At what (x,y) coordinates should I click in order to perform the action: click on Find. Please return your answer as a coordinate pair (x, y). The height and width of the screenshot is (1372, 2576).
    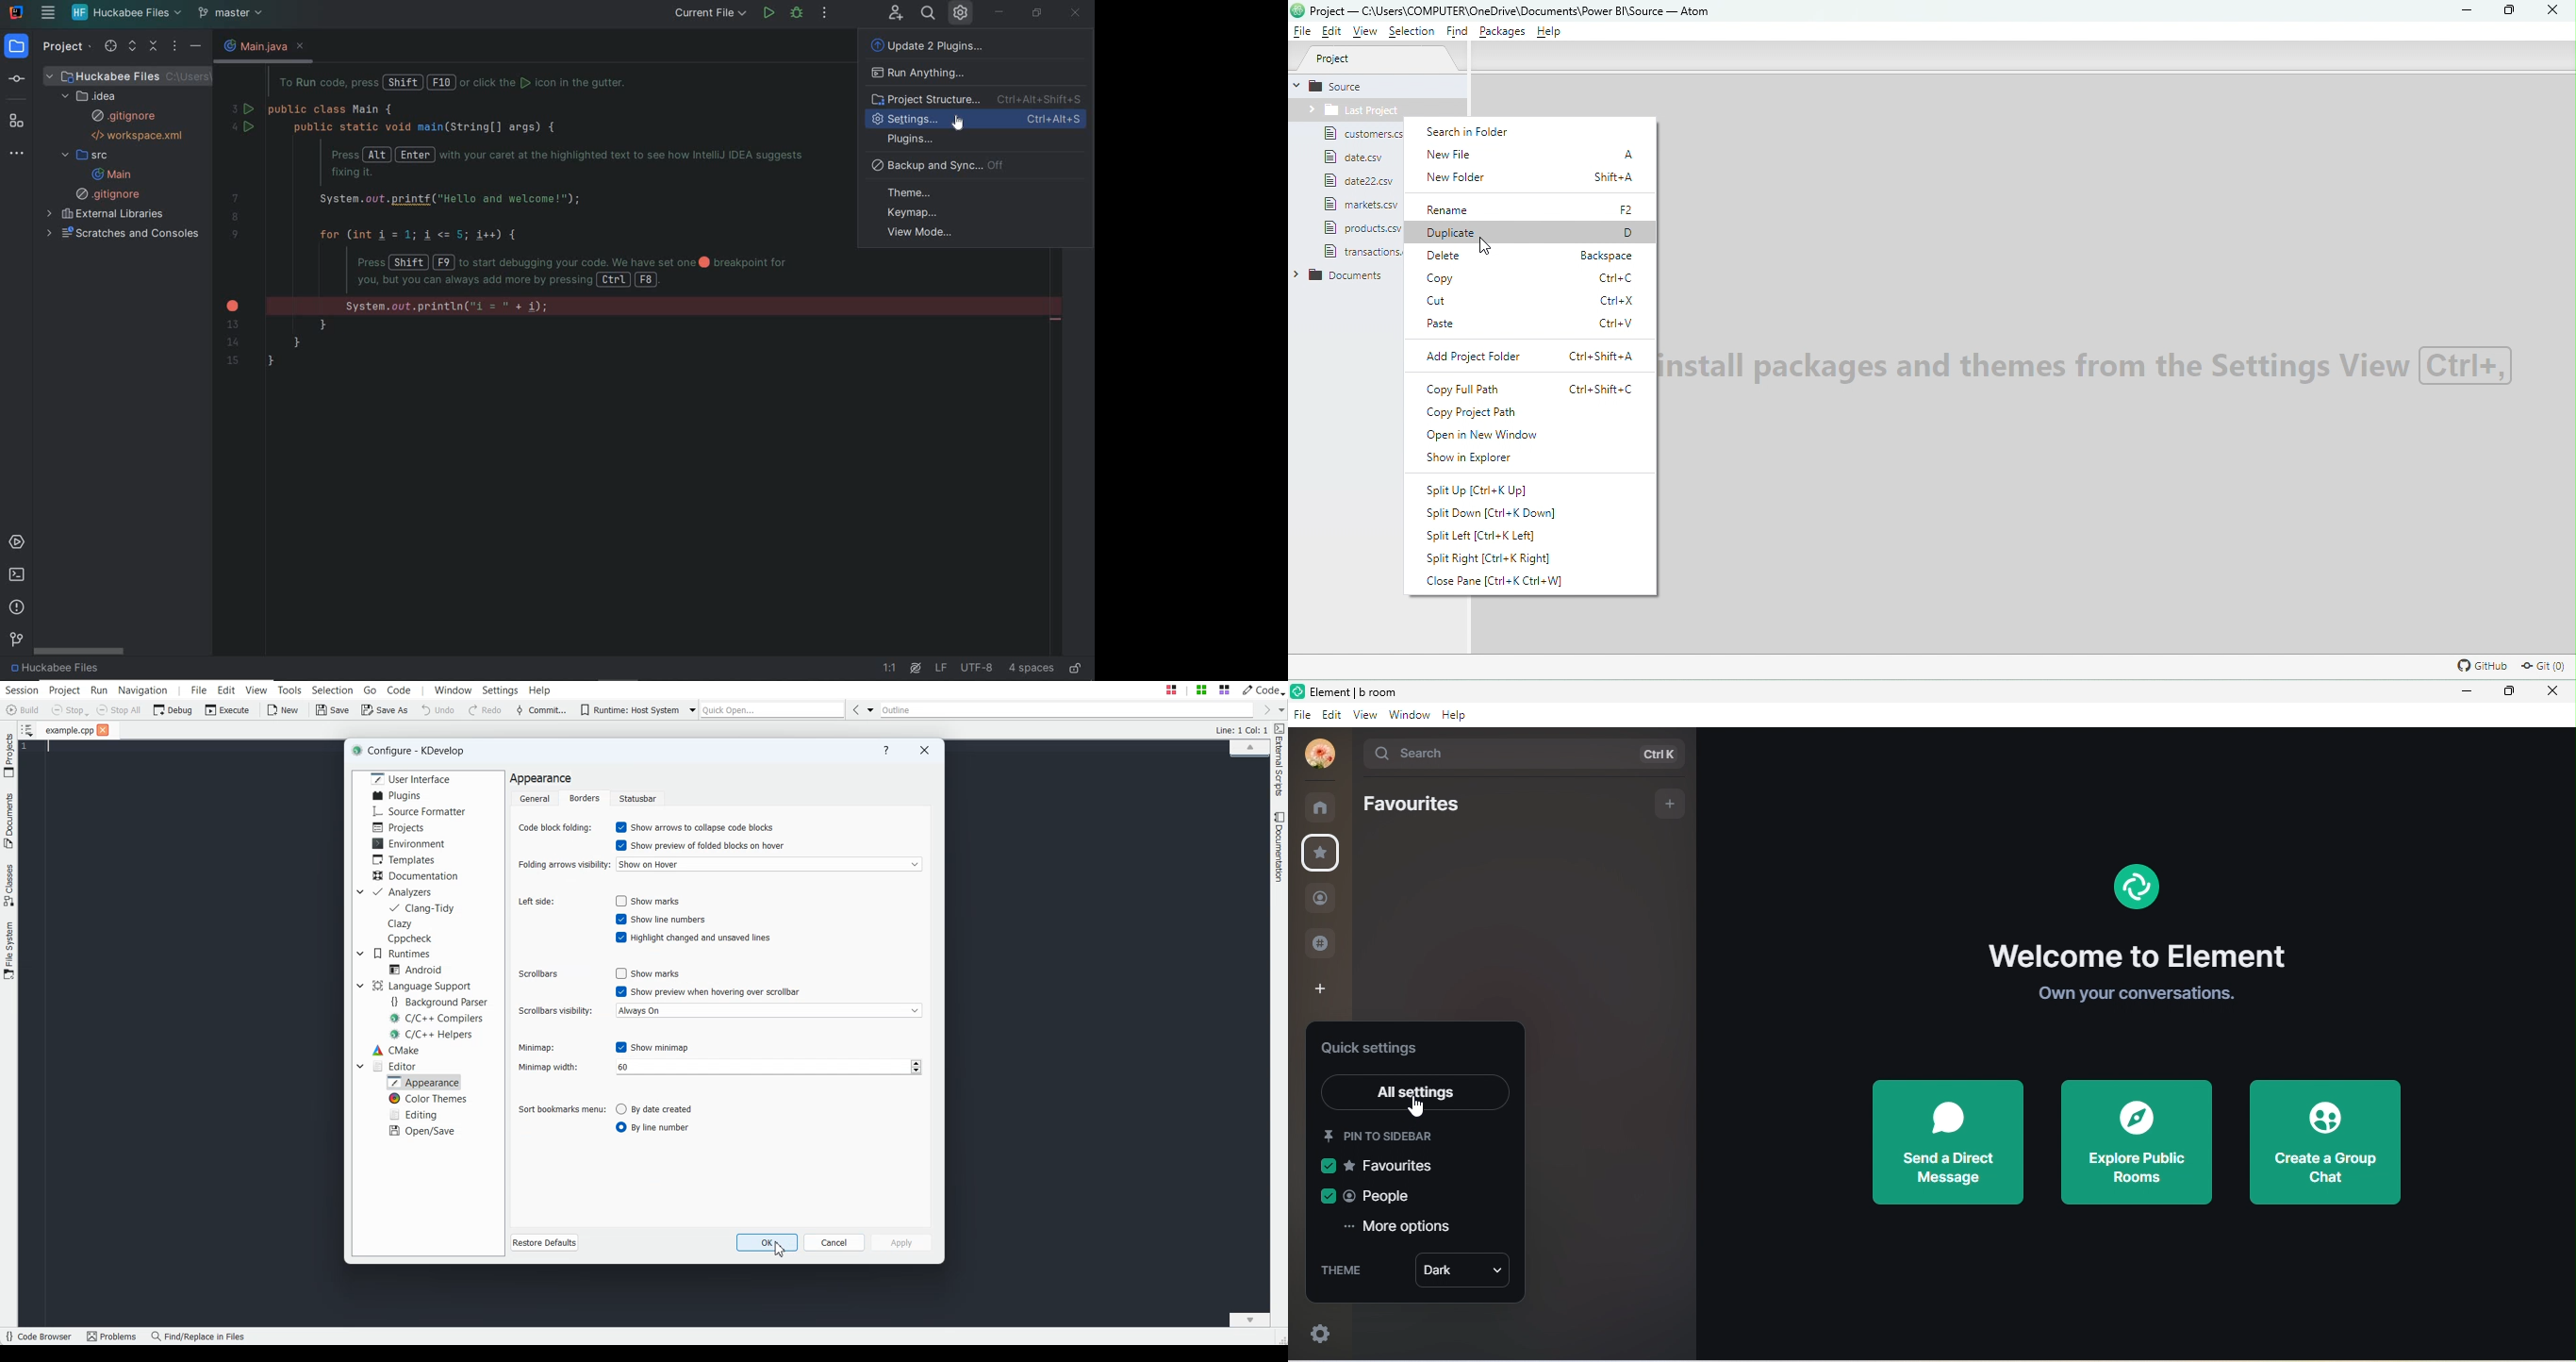
    Looking at the image, I should click on (1454, 31).